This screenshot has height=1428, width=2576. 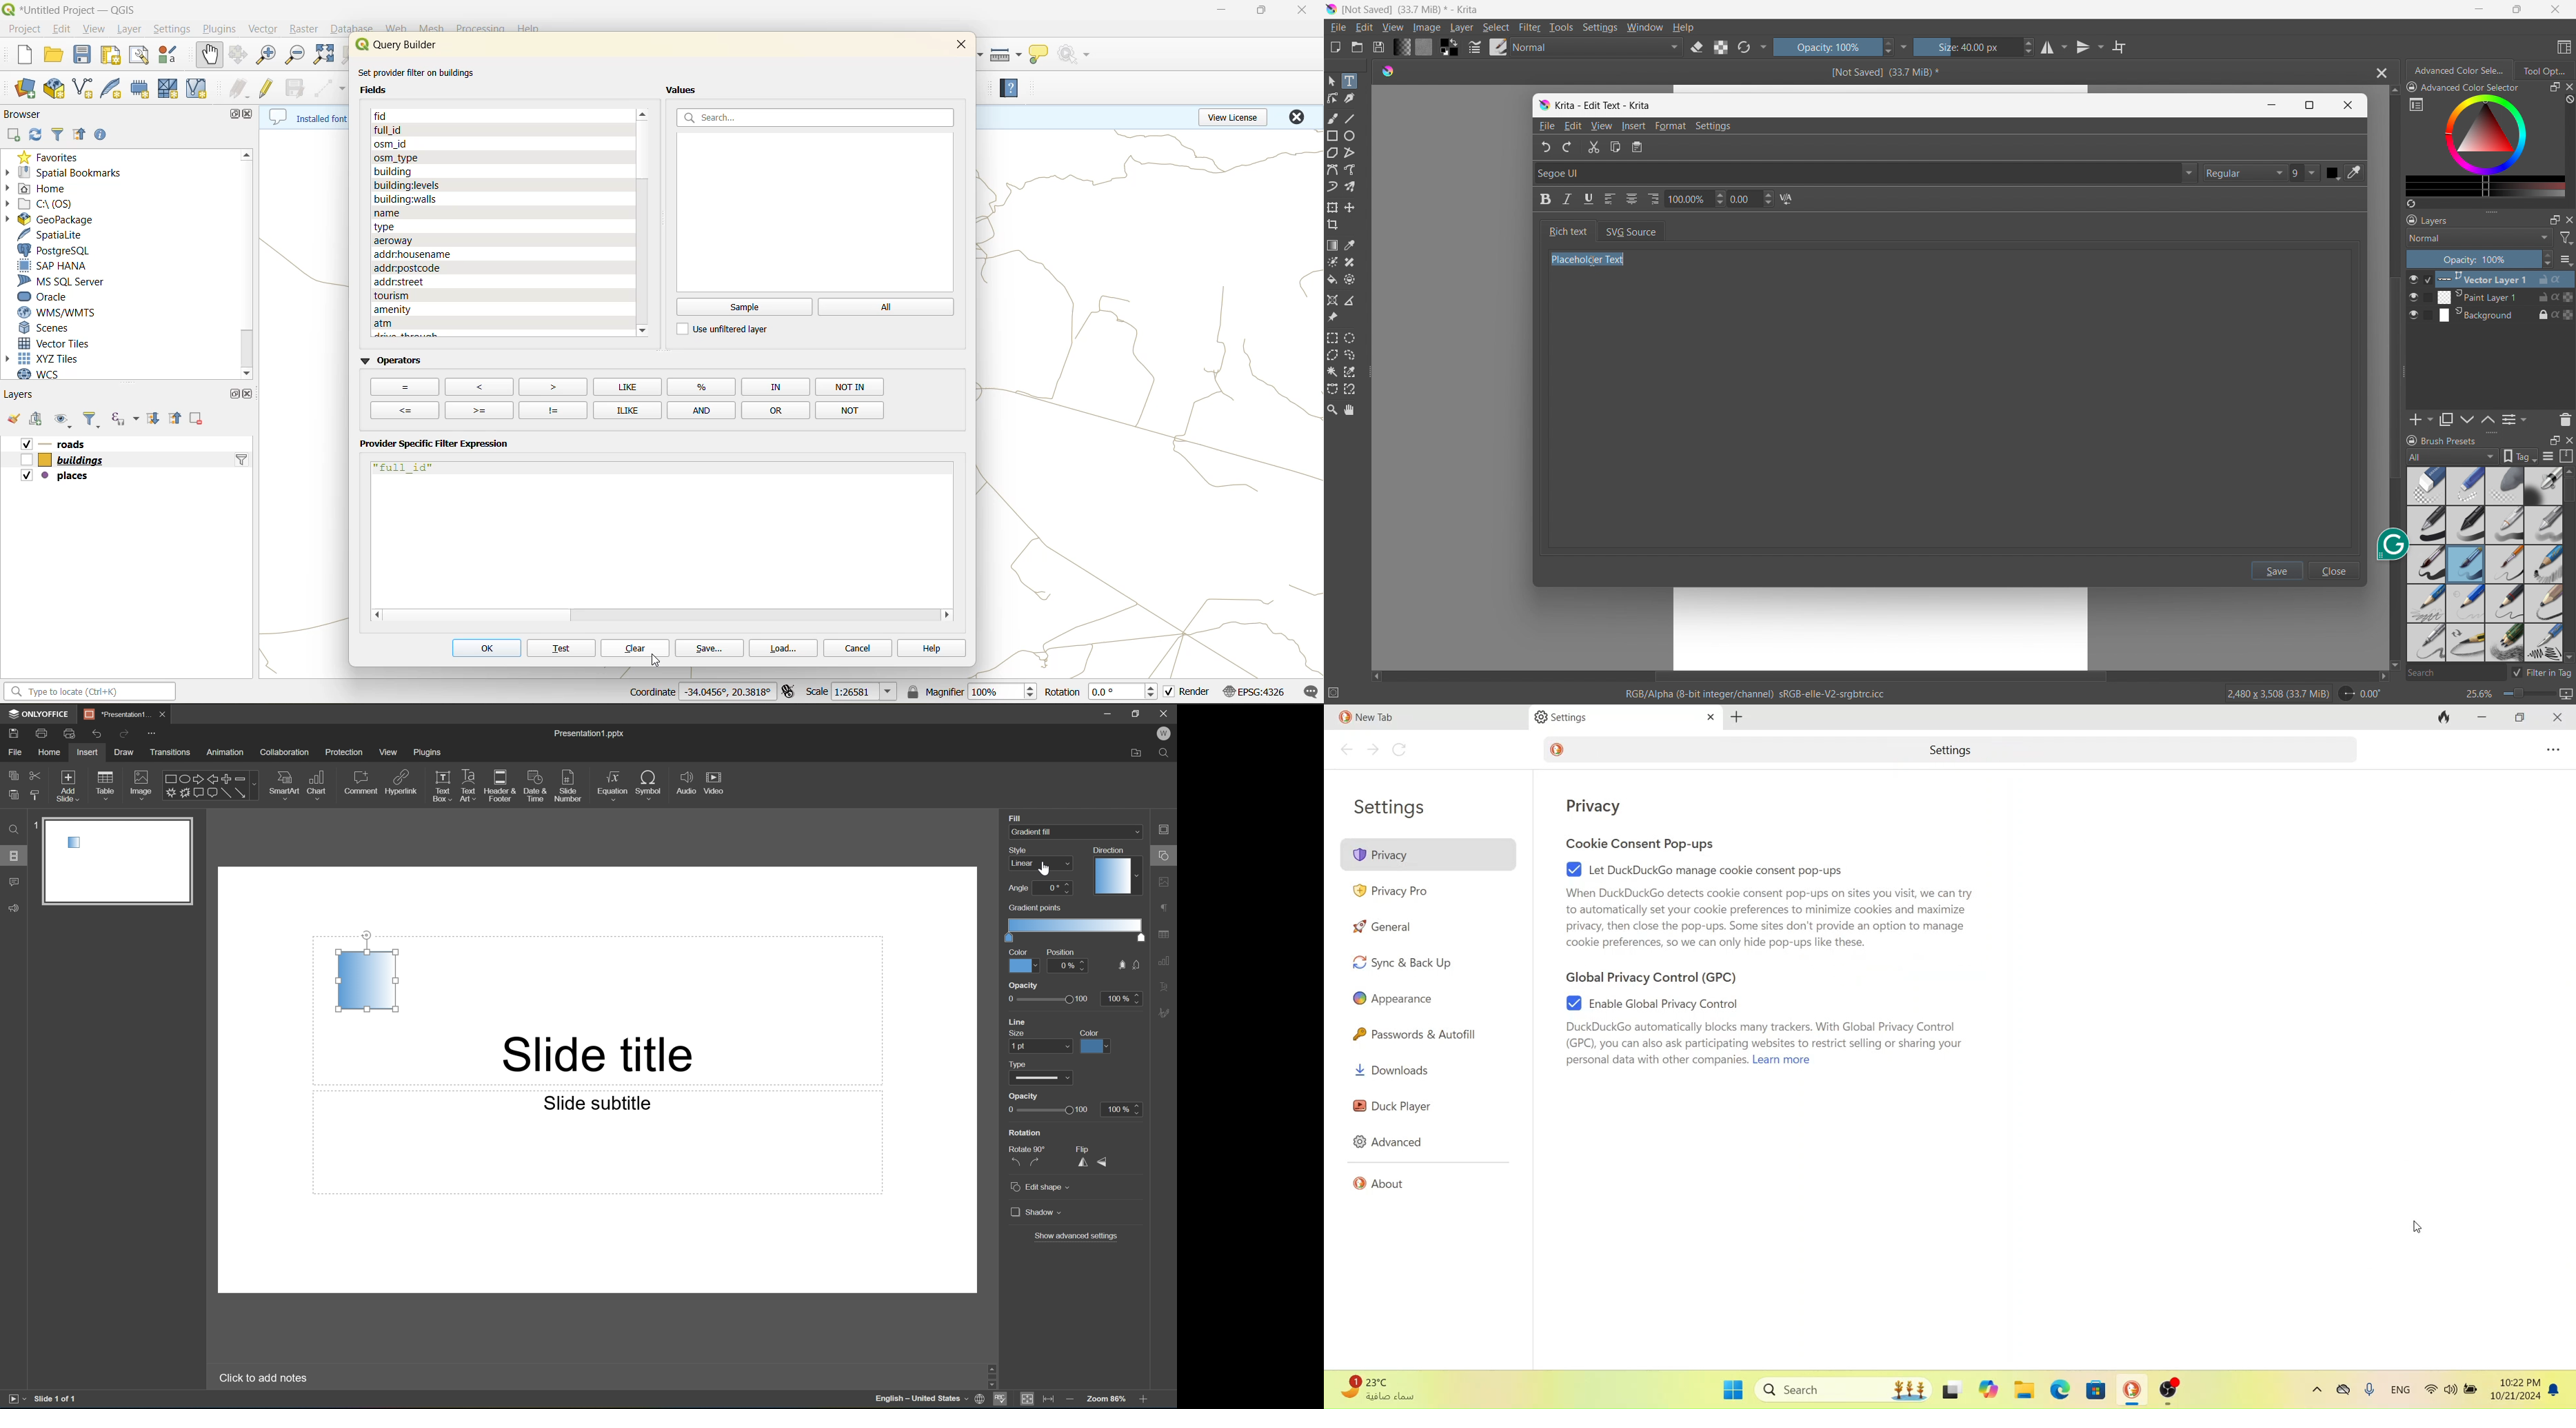 I want to click on current tab, so click(x=1404, y=718).